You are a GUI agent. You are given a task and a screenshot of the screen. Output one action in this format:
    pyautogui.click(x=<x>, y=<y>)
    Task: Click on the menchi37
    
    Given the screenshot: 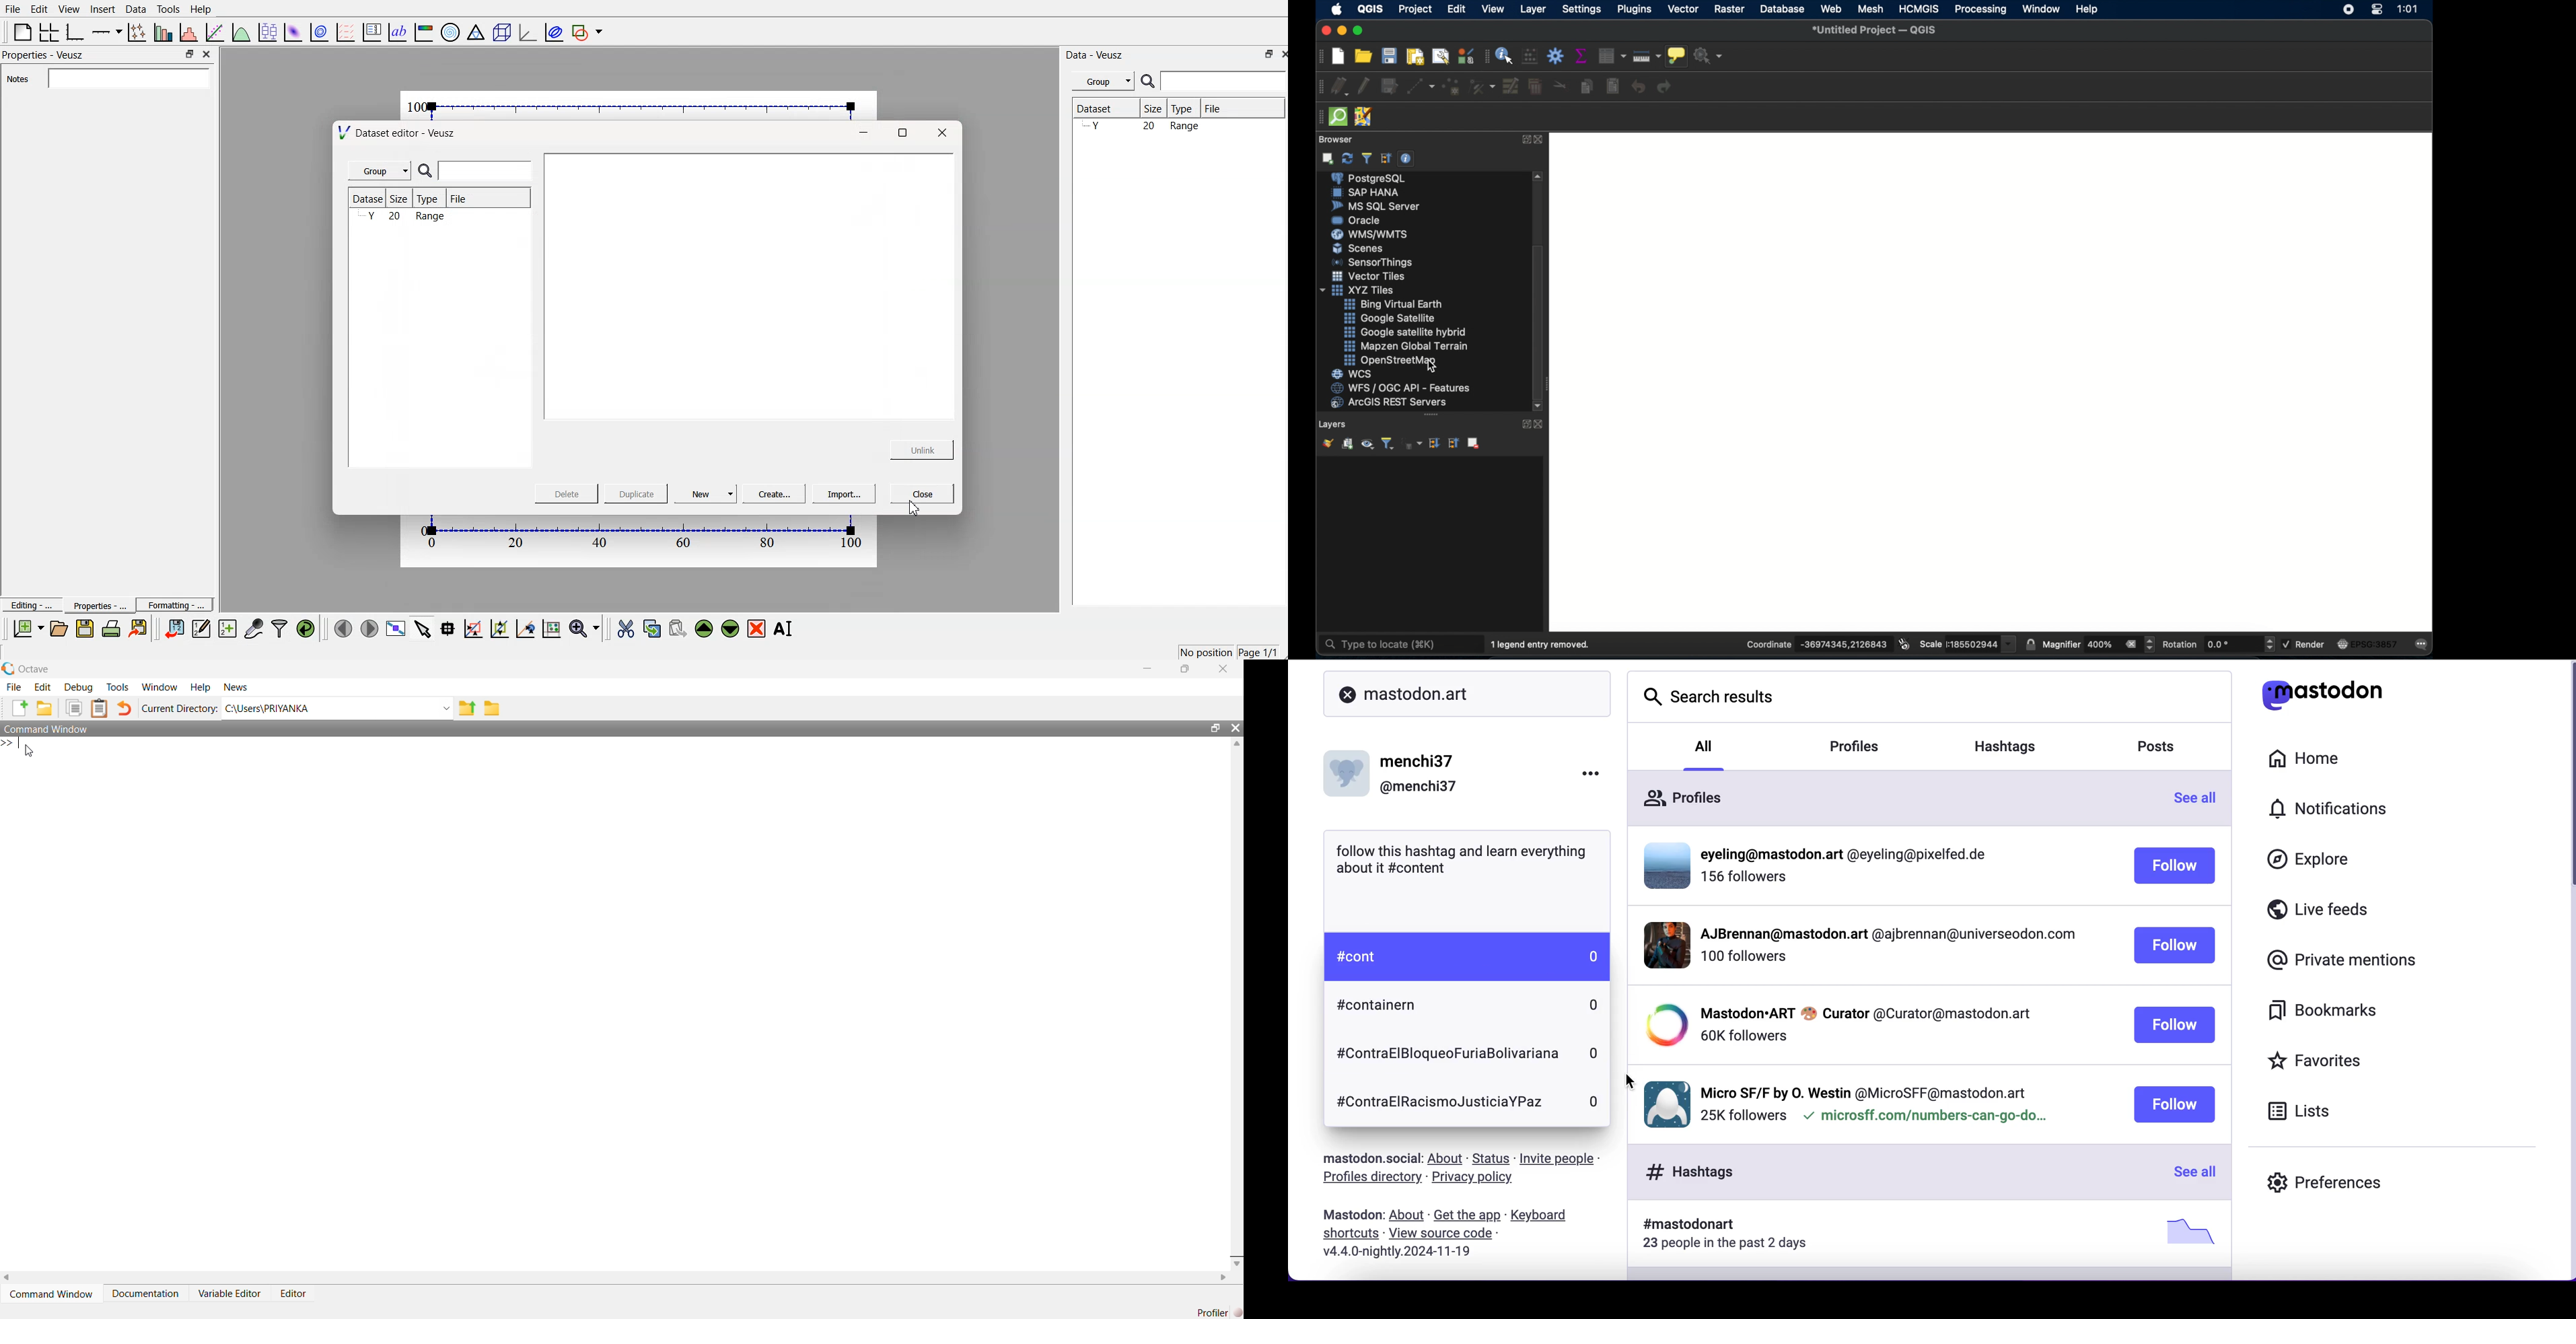 What is the action you would take?
    pyautogui.click(x=1419, y=762)
    